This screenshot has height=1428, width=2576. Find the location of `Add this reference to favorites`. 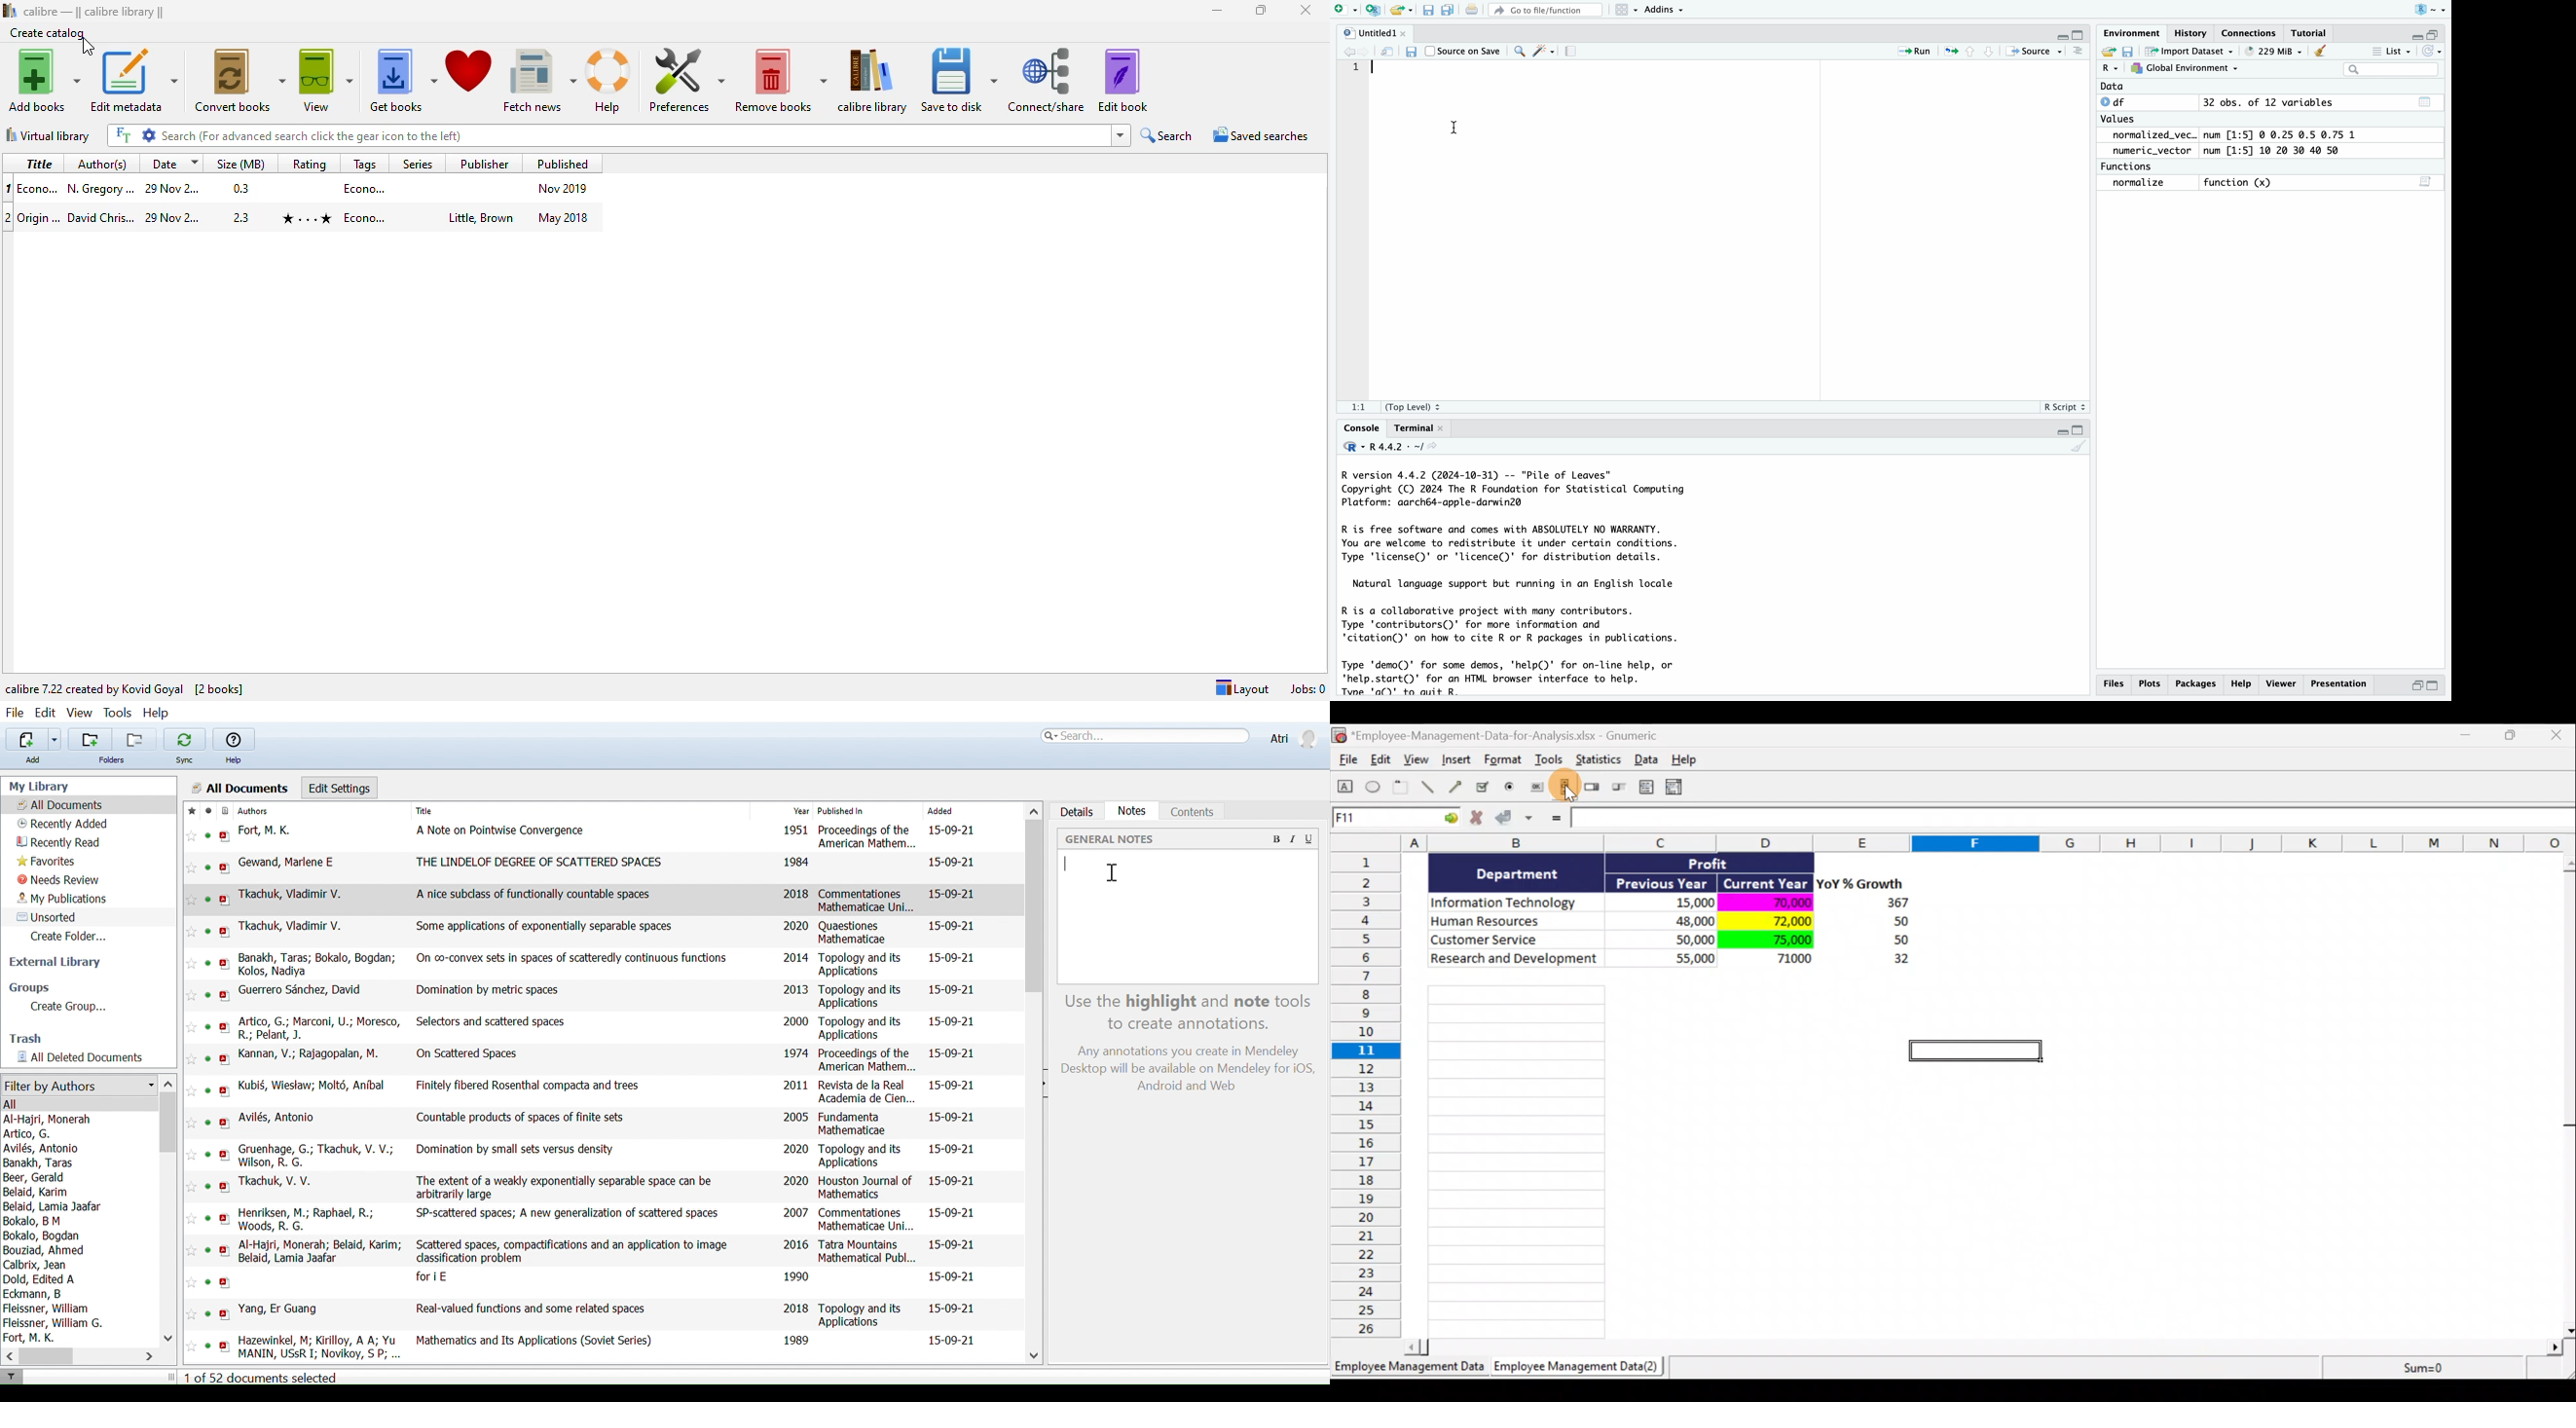

Add this reference to favorites is located at coordinates (192, 1315).